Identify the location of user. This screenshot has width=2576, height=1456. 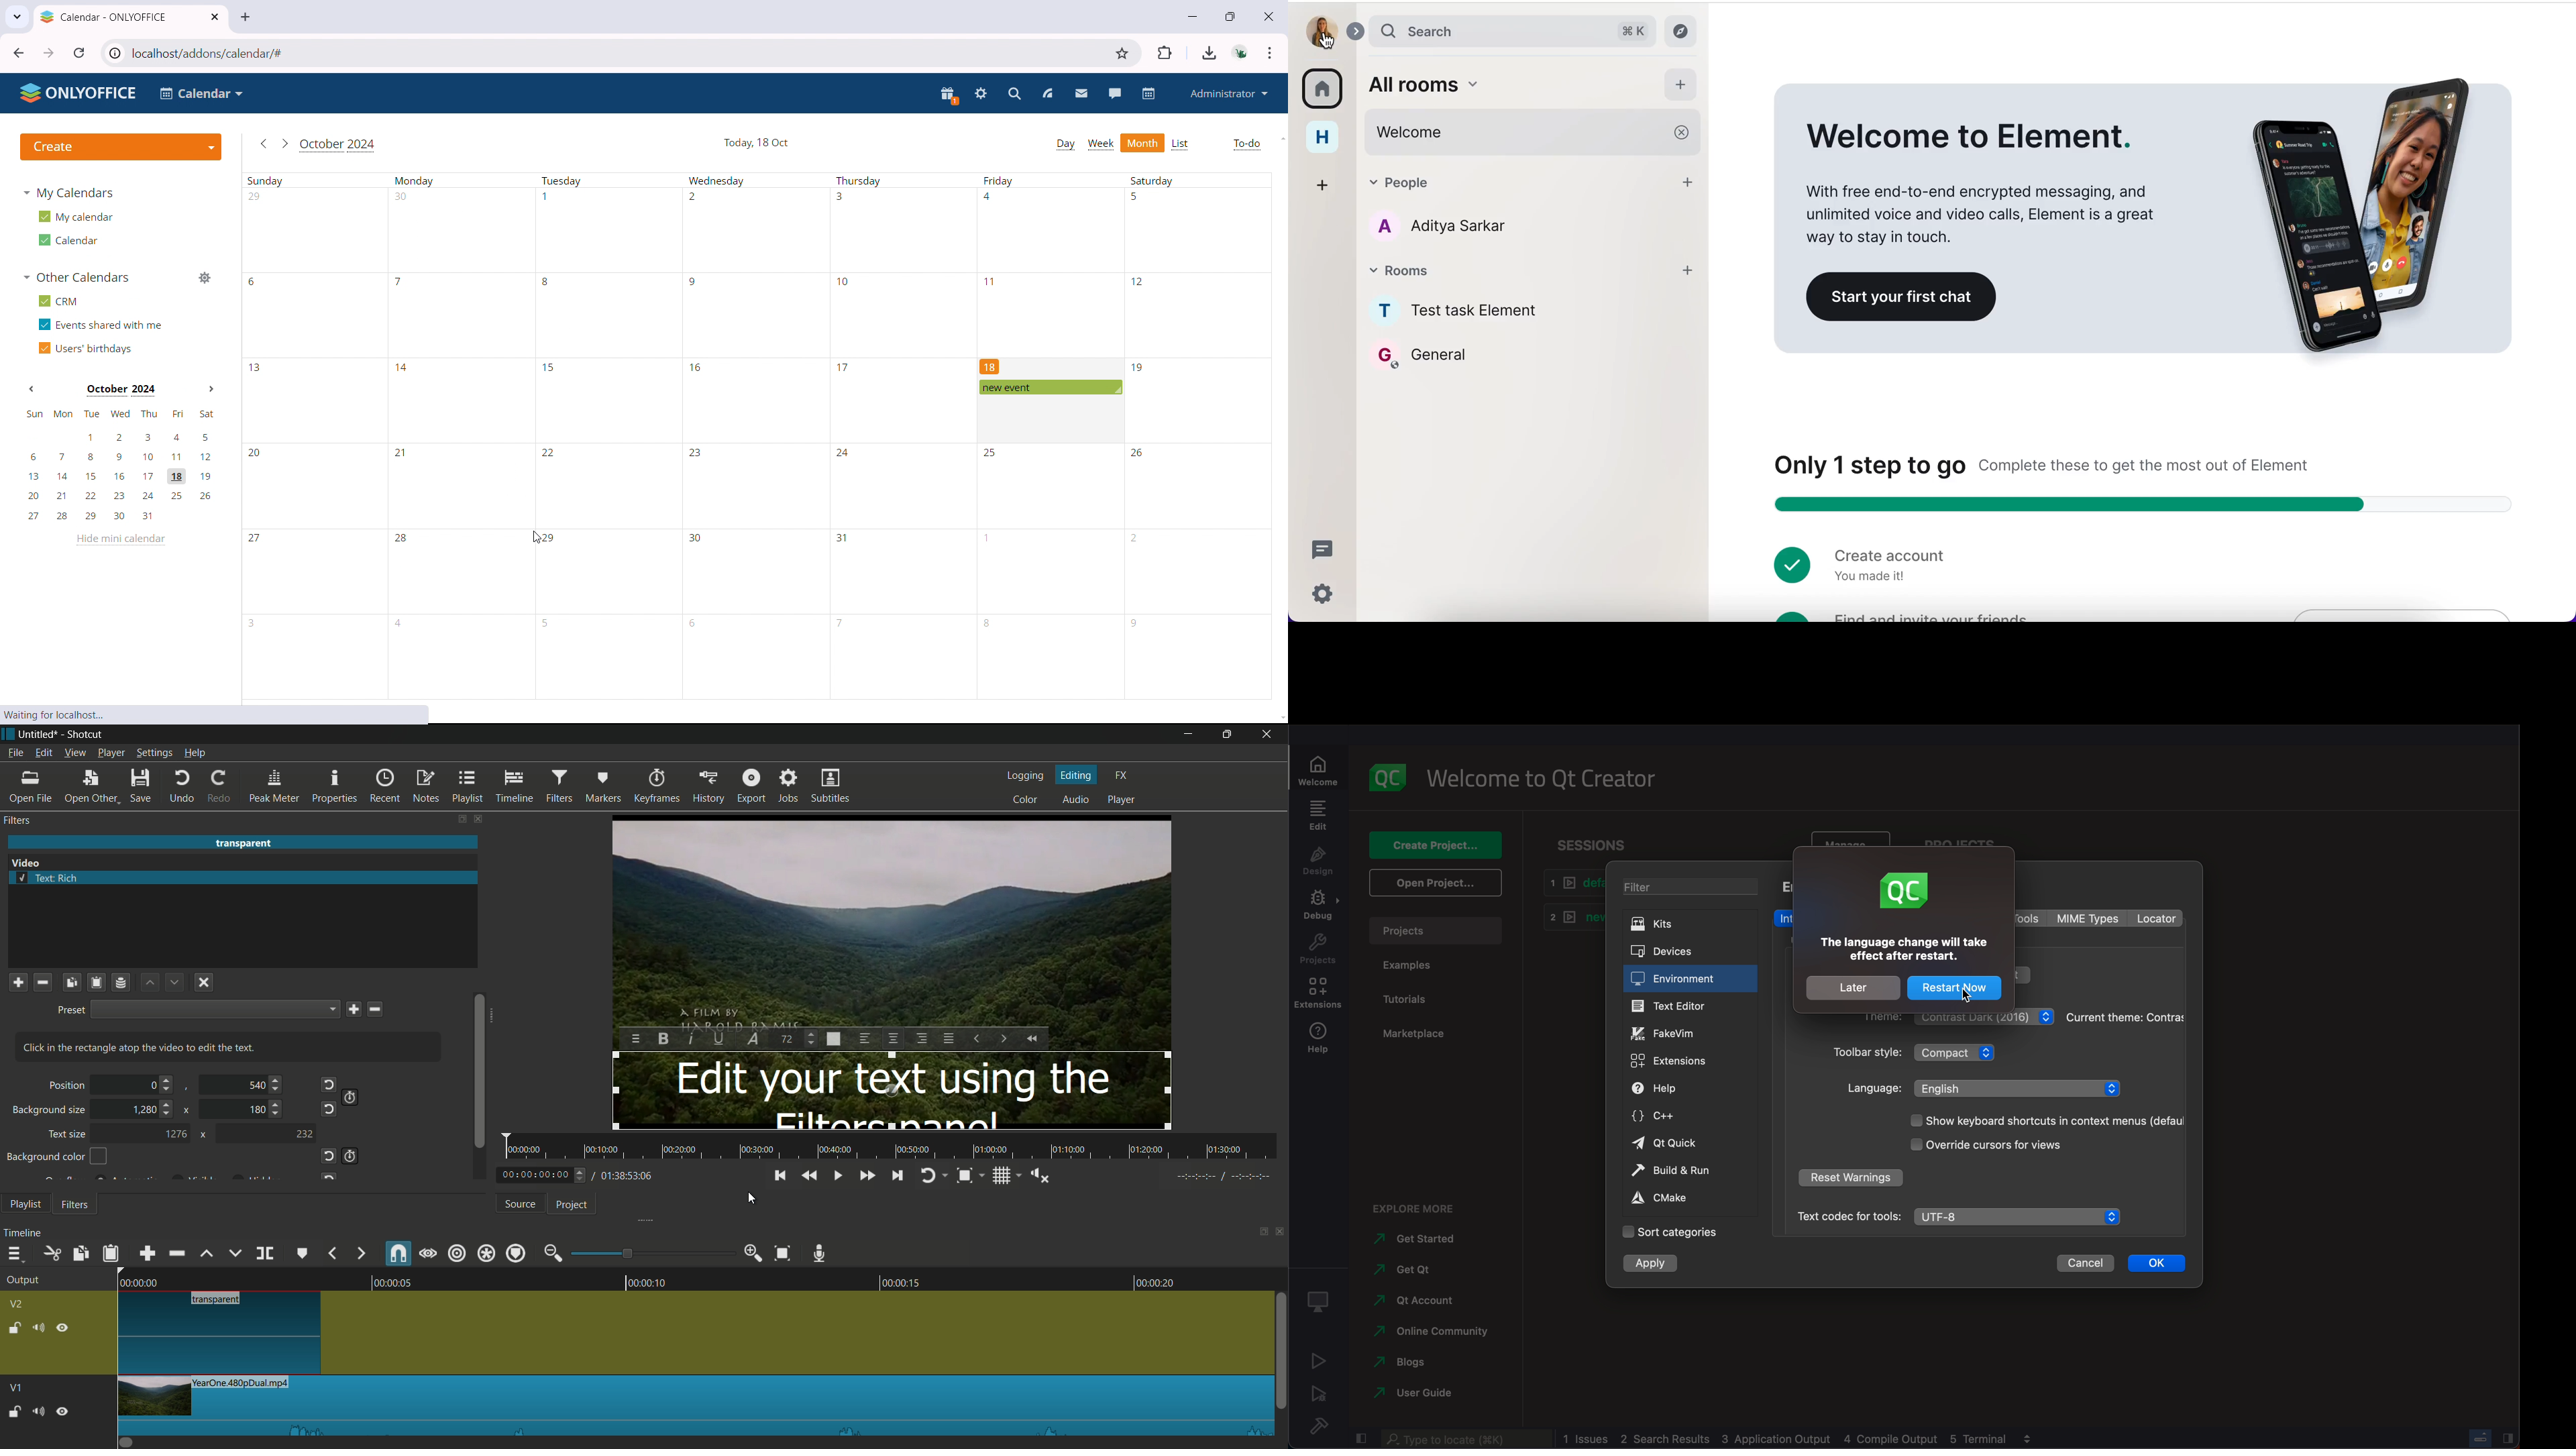
(1323, 31).